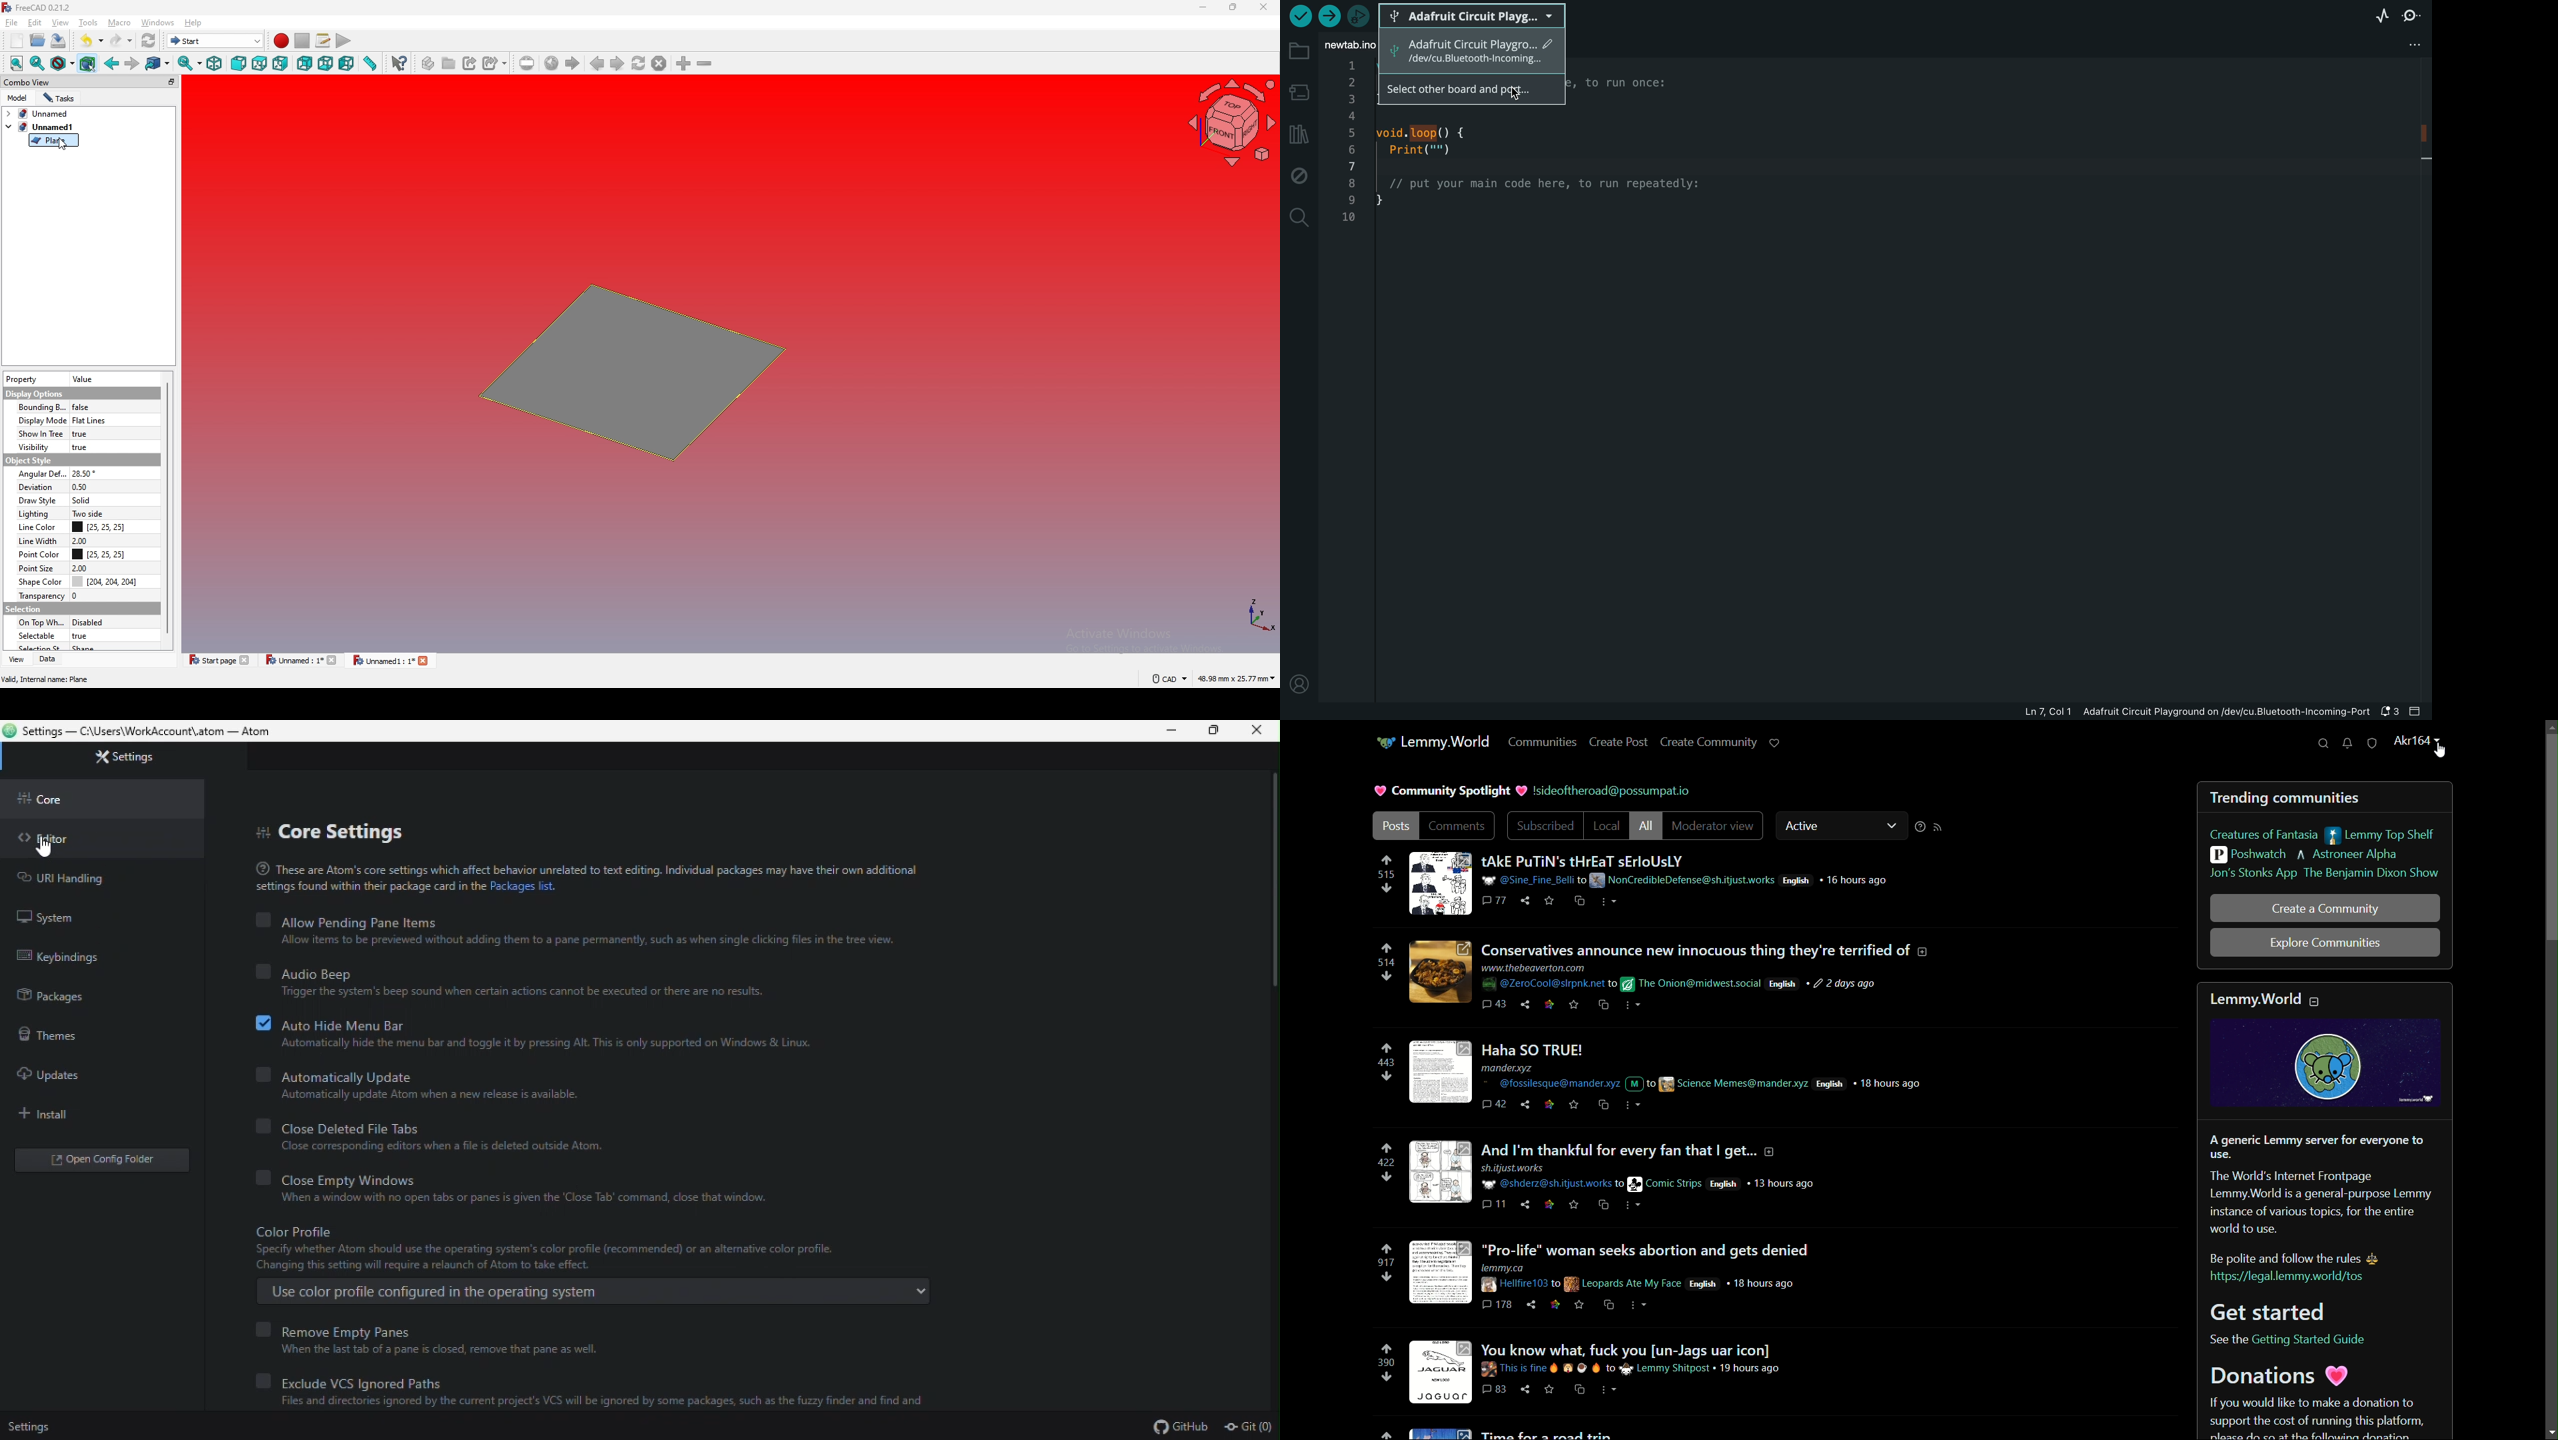 The height and width of the screenshot is (1456, 2576). Describe the element at coordinates (1169, 678) in the screenshot. I see `cad navigation` at that location.